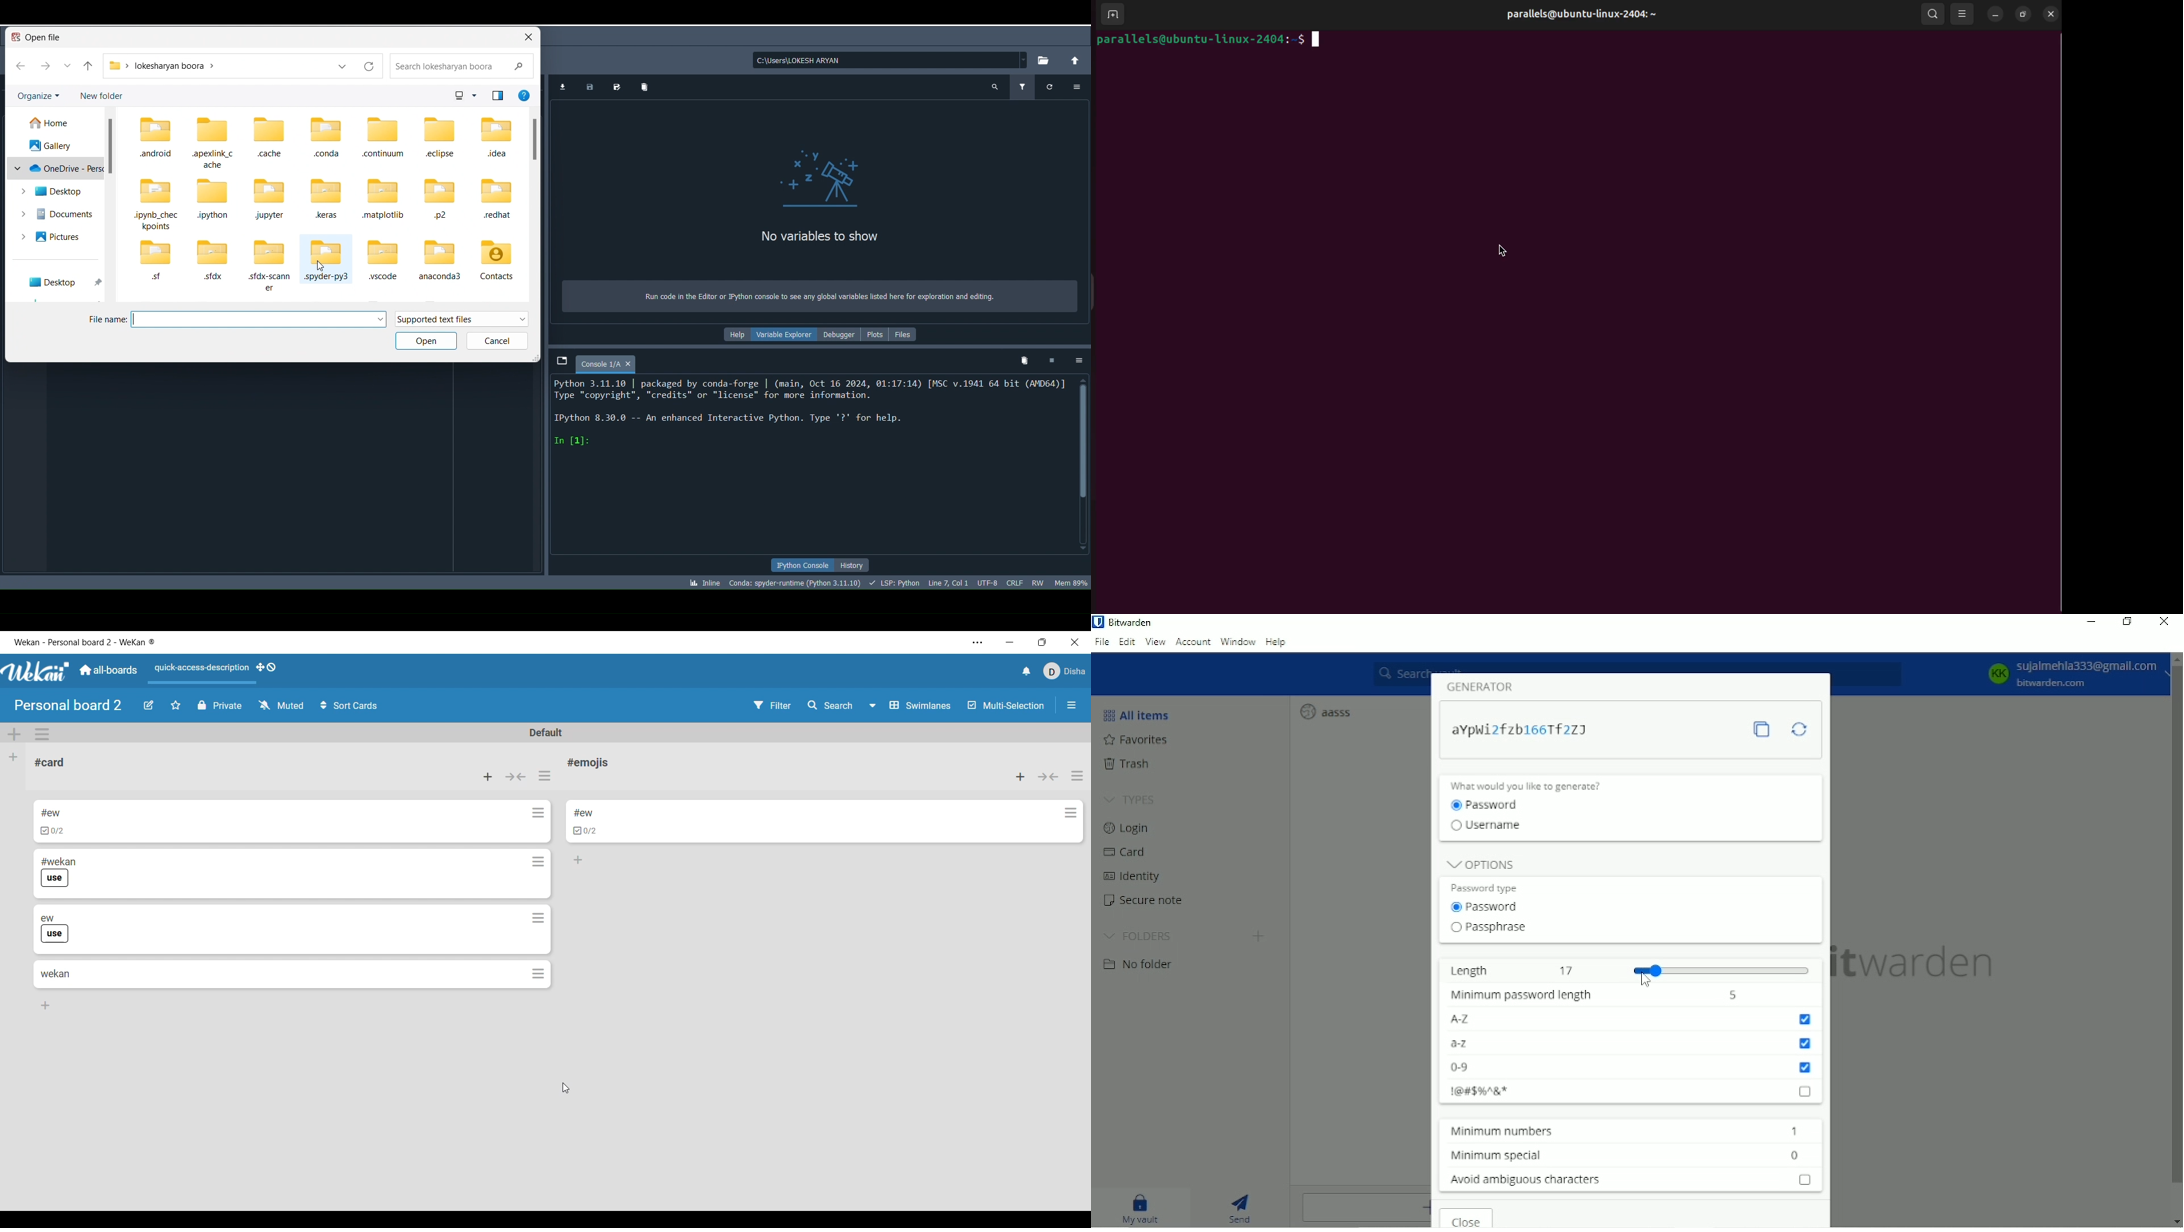 The image size is (2184, 1232). Describe the element at coordinates (211, 259) in the screenshot. I see `Folder` at that location.